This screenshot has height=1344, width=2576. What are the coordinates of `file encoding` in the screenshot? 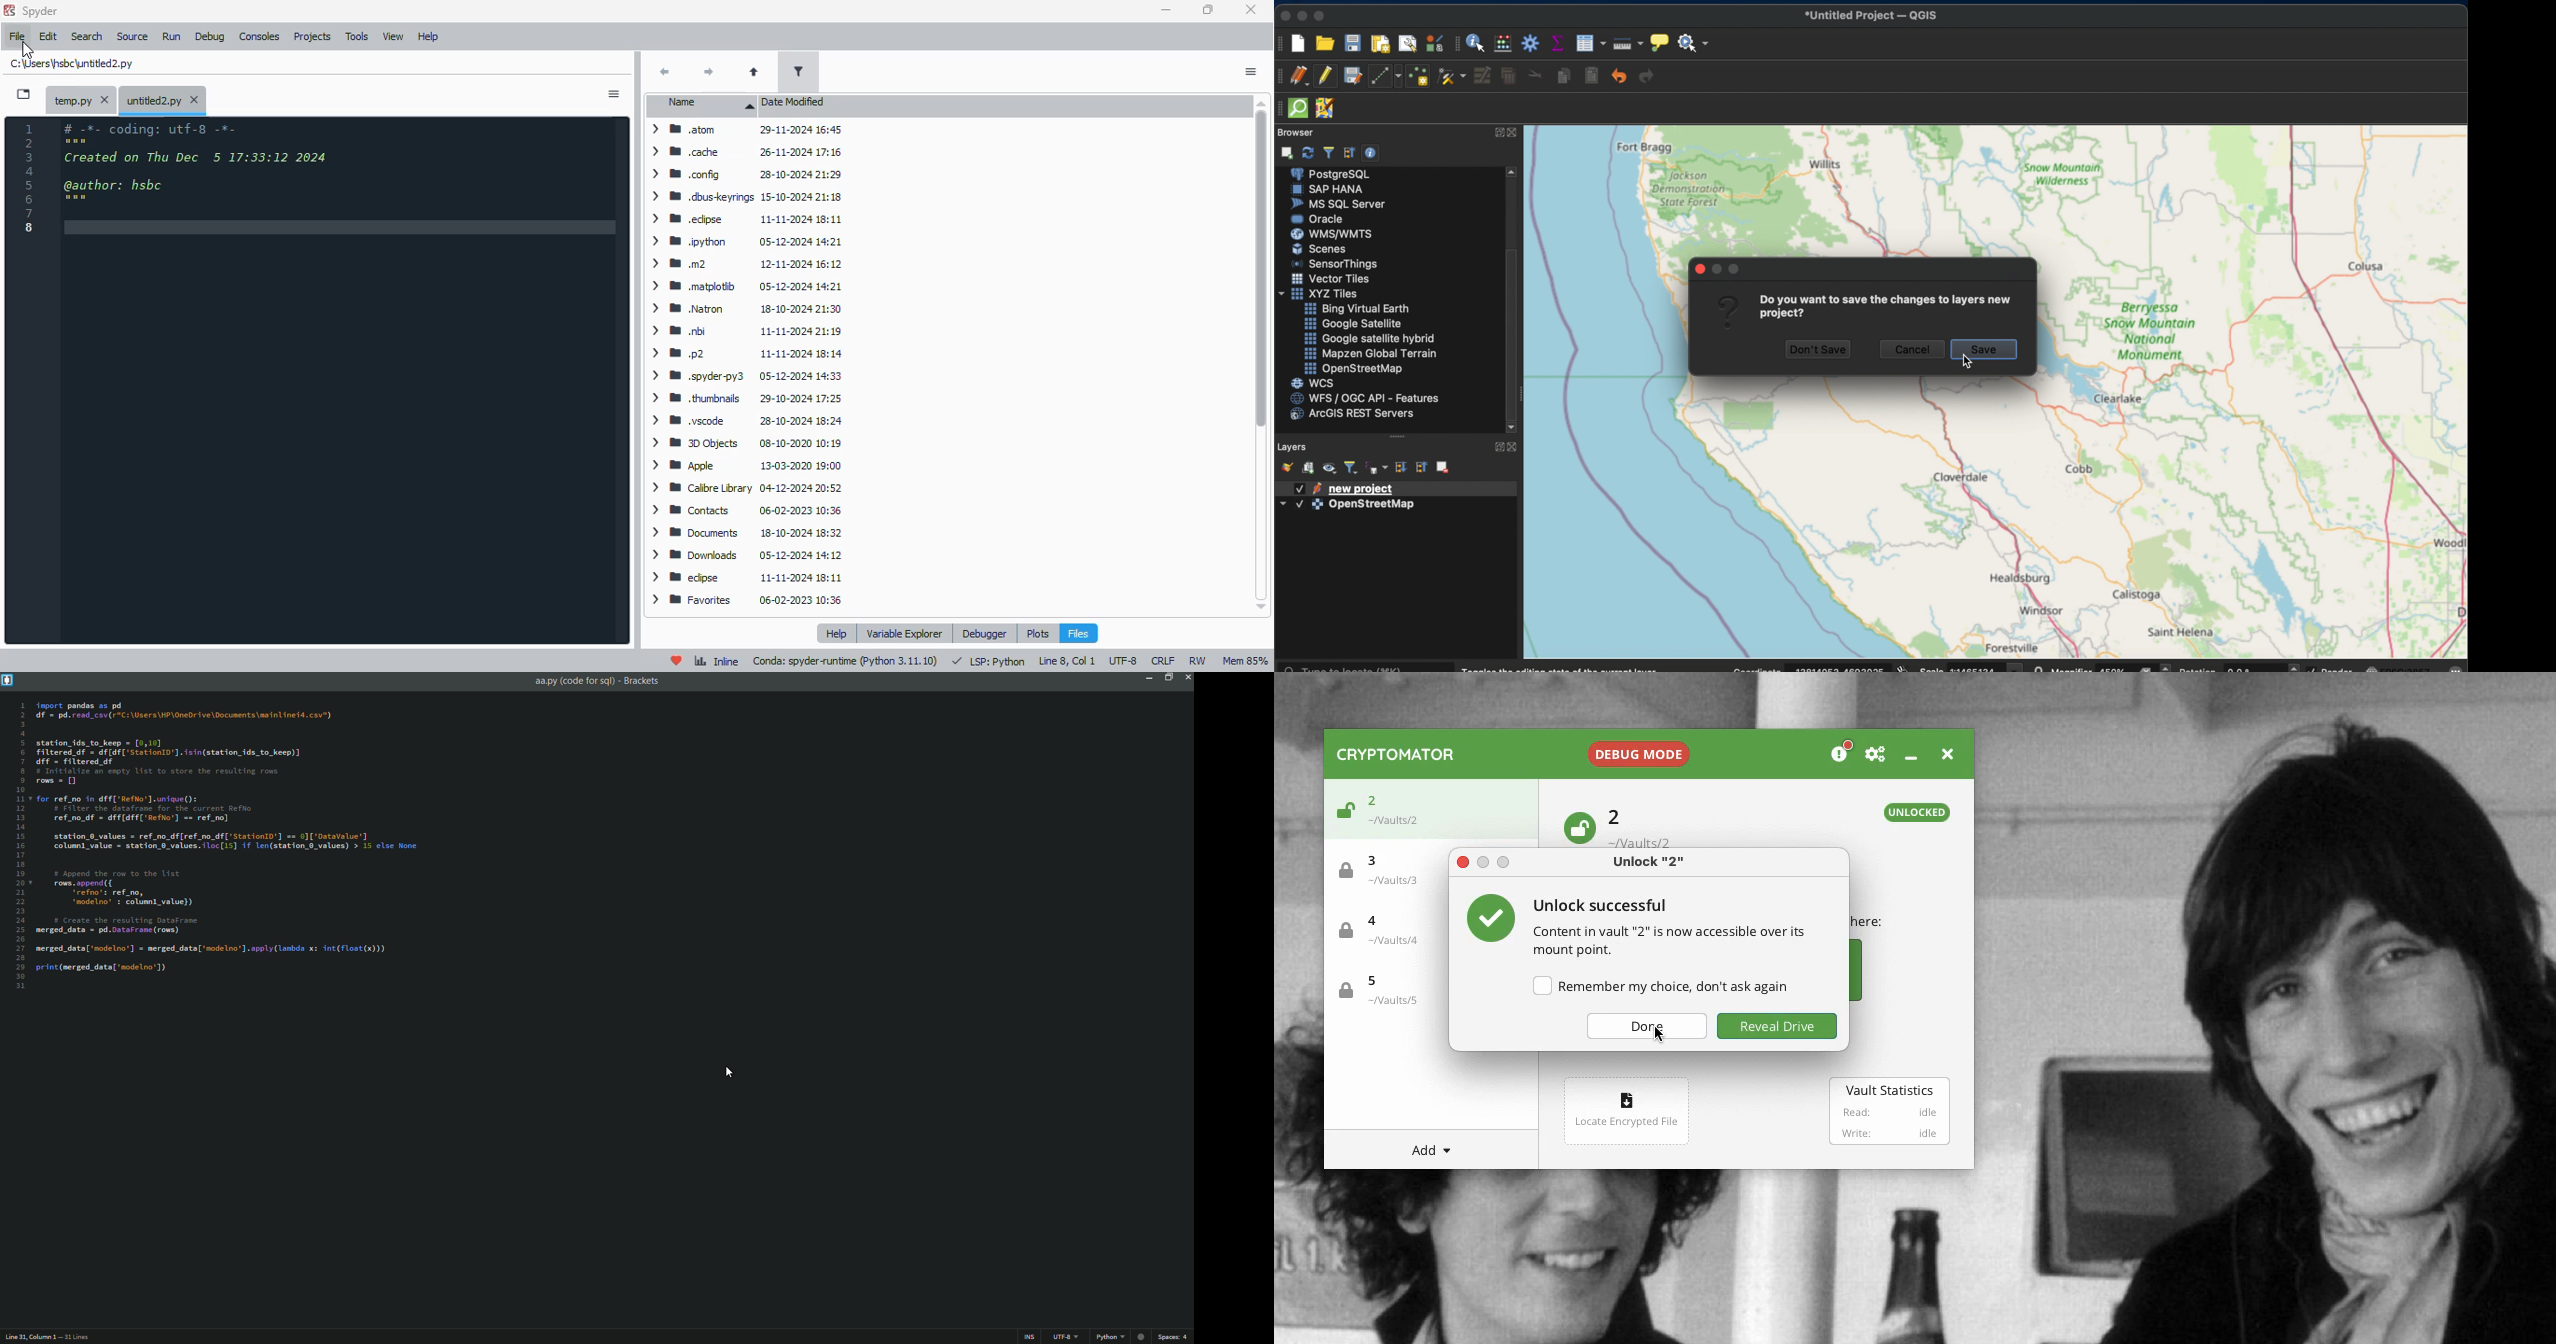 It's located at (1065, 1337).